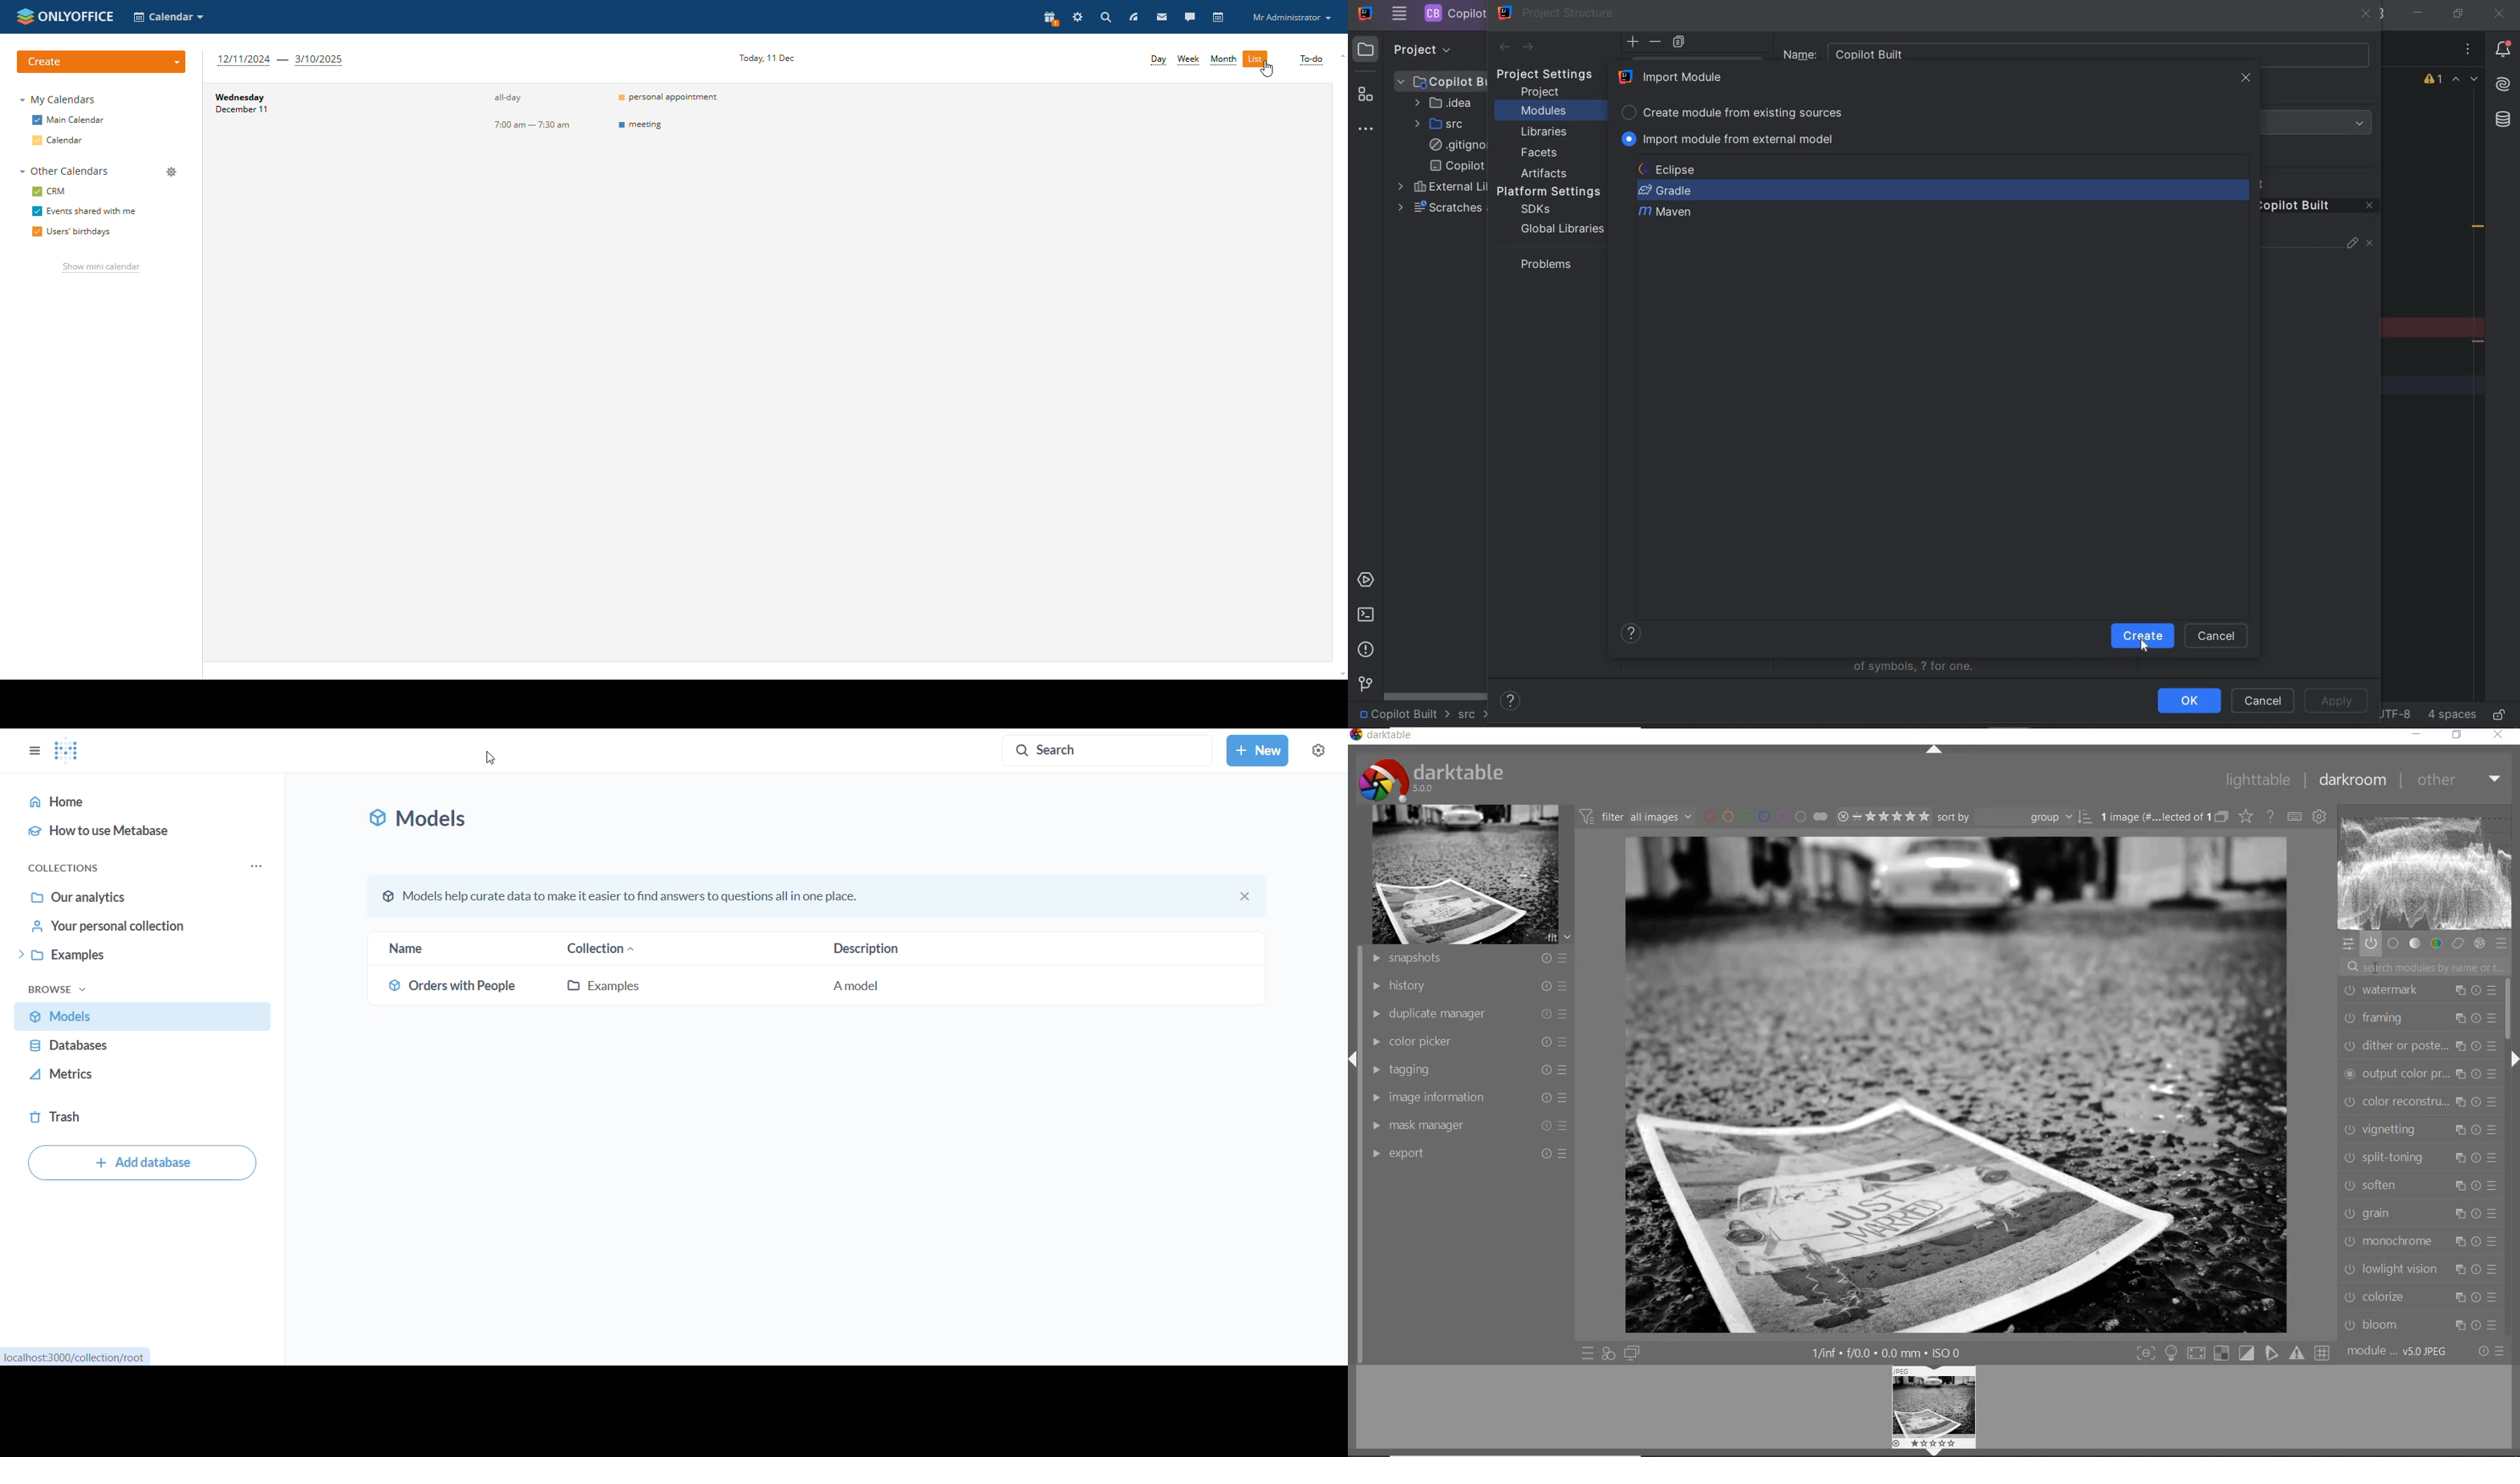 This screenshot has width=2520, height=1484. I want to click on logo, so click(66, 16).